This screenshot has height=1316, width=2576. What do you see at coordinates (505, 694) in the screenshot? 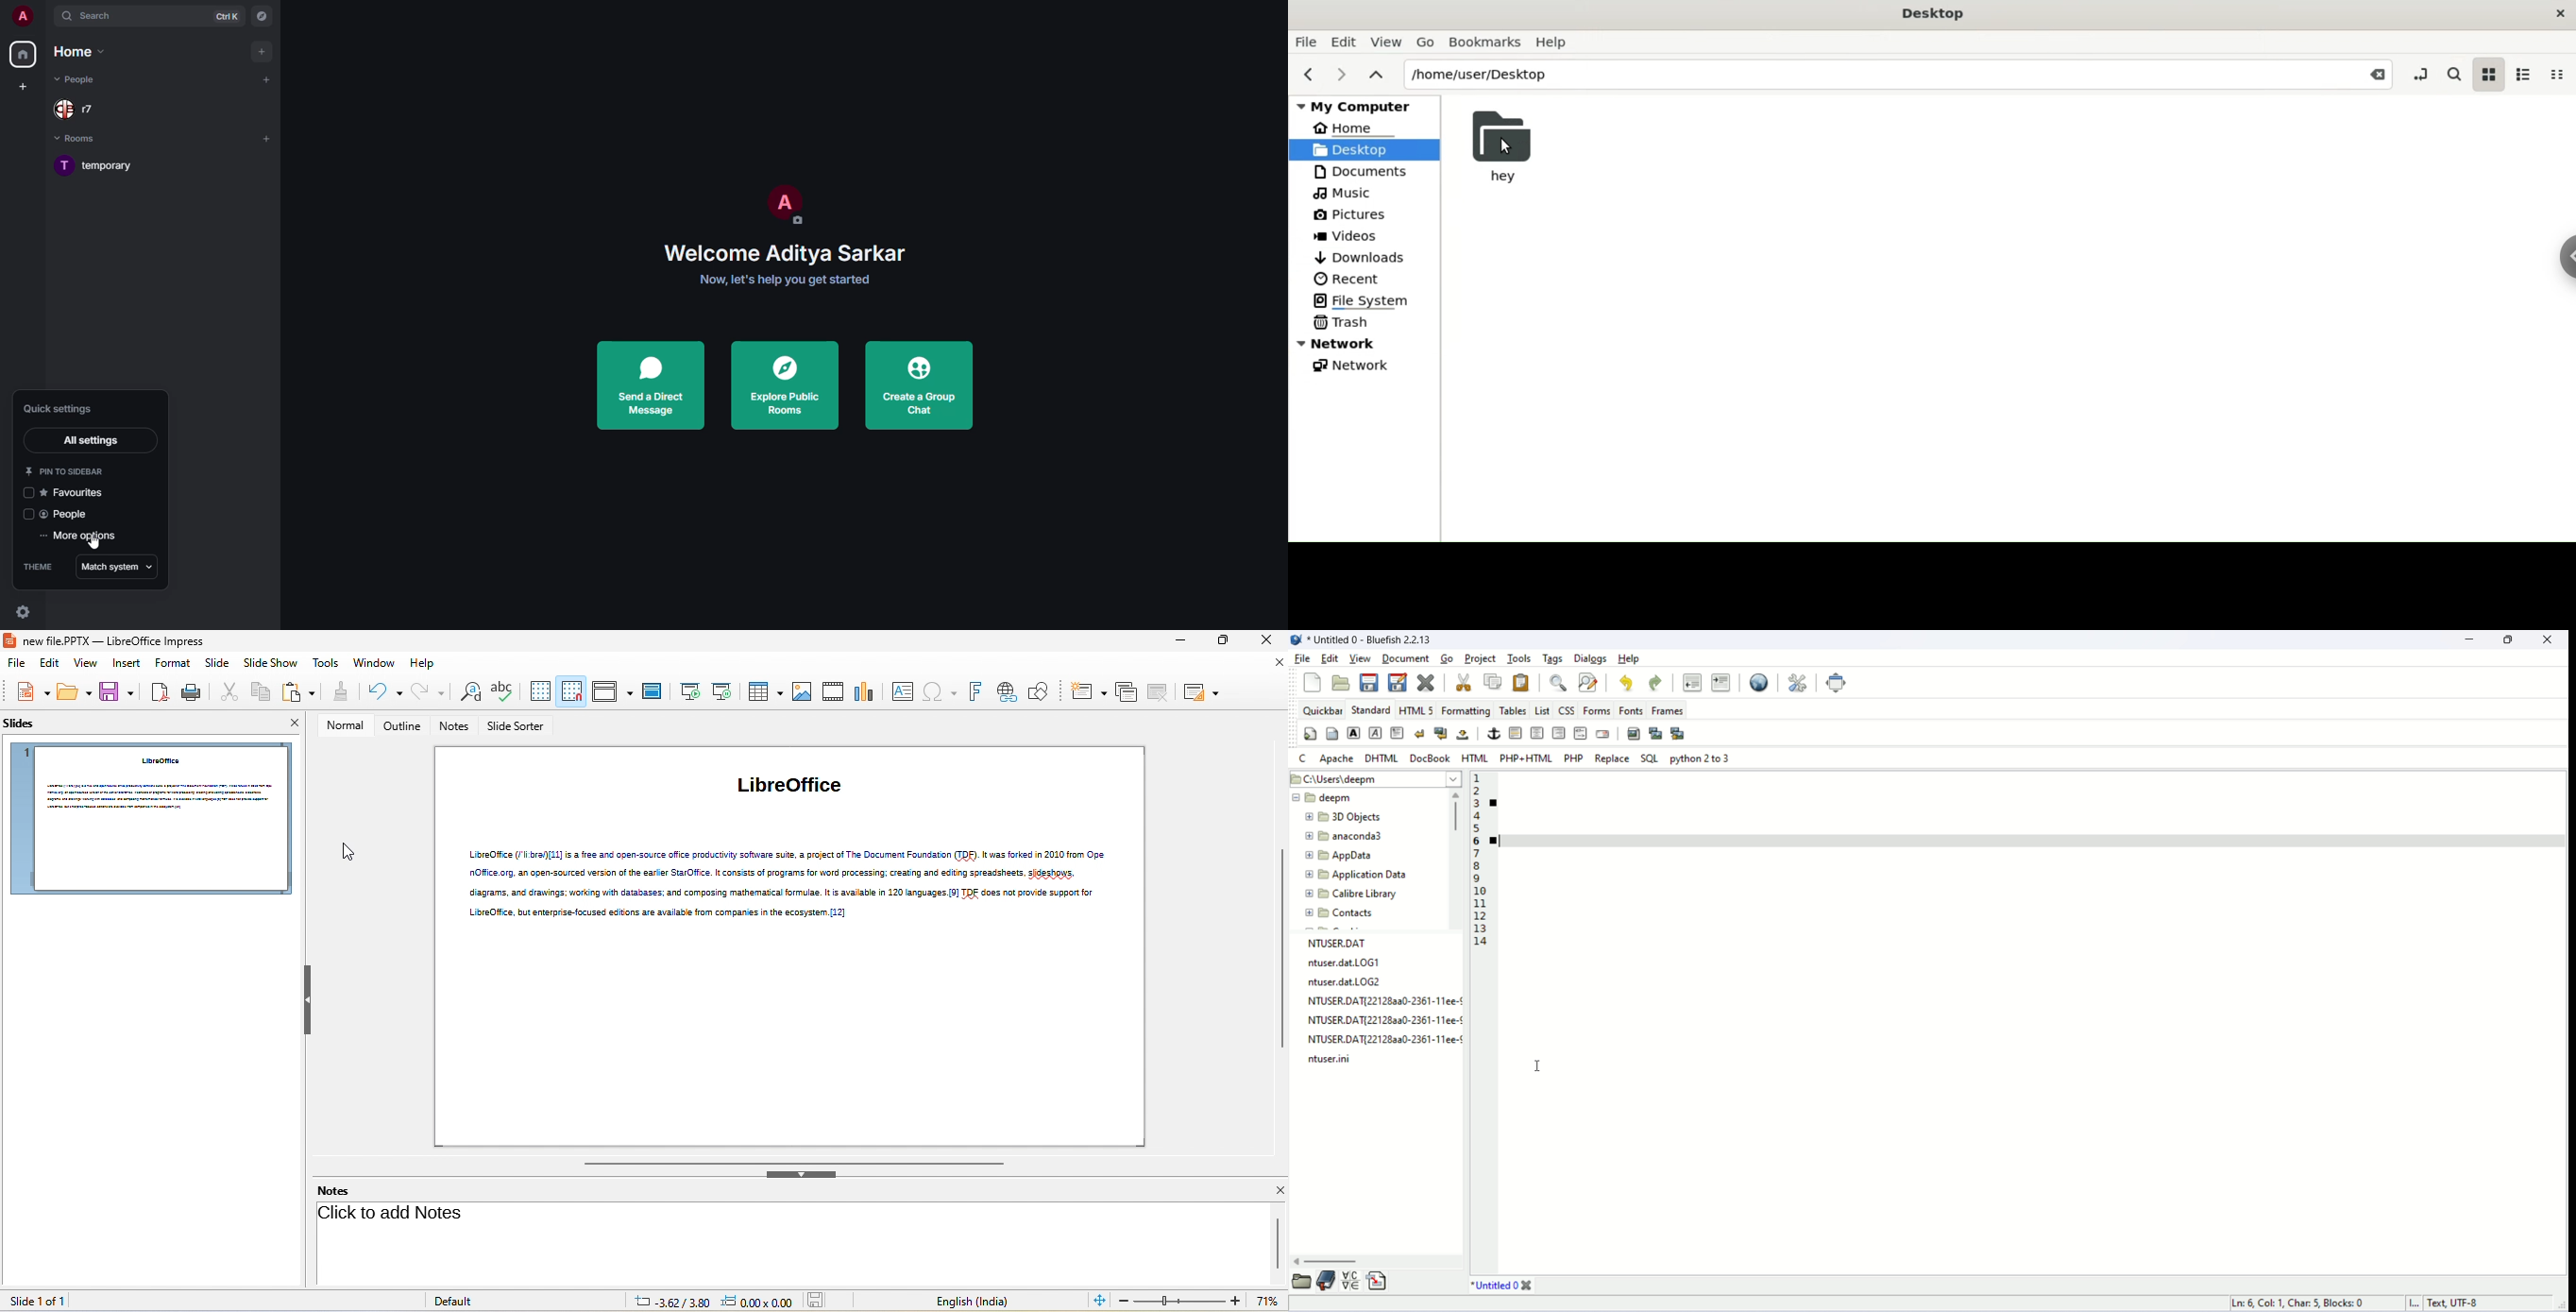
I see `spelling` at bounding box center [505, 694].